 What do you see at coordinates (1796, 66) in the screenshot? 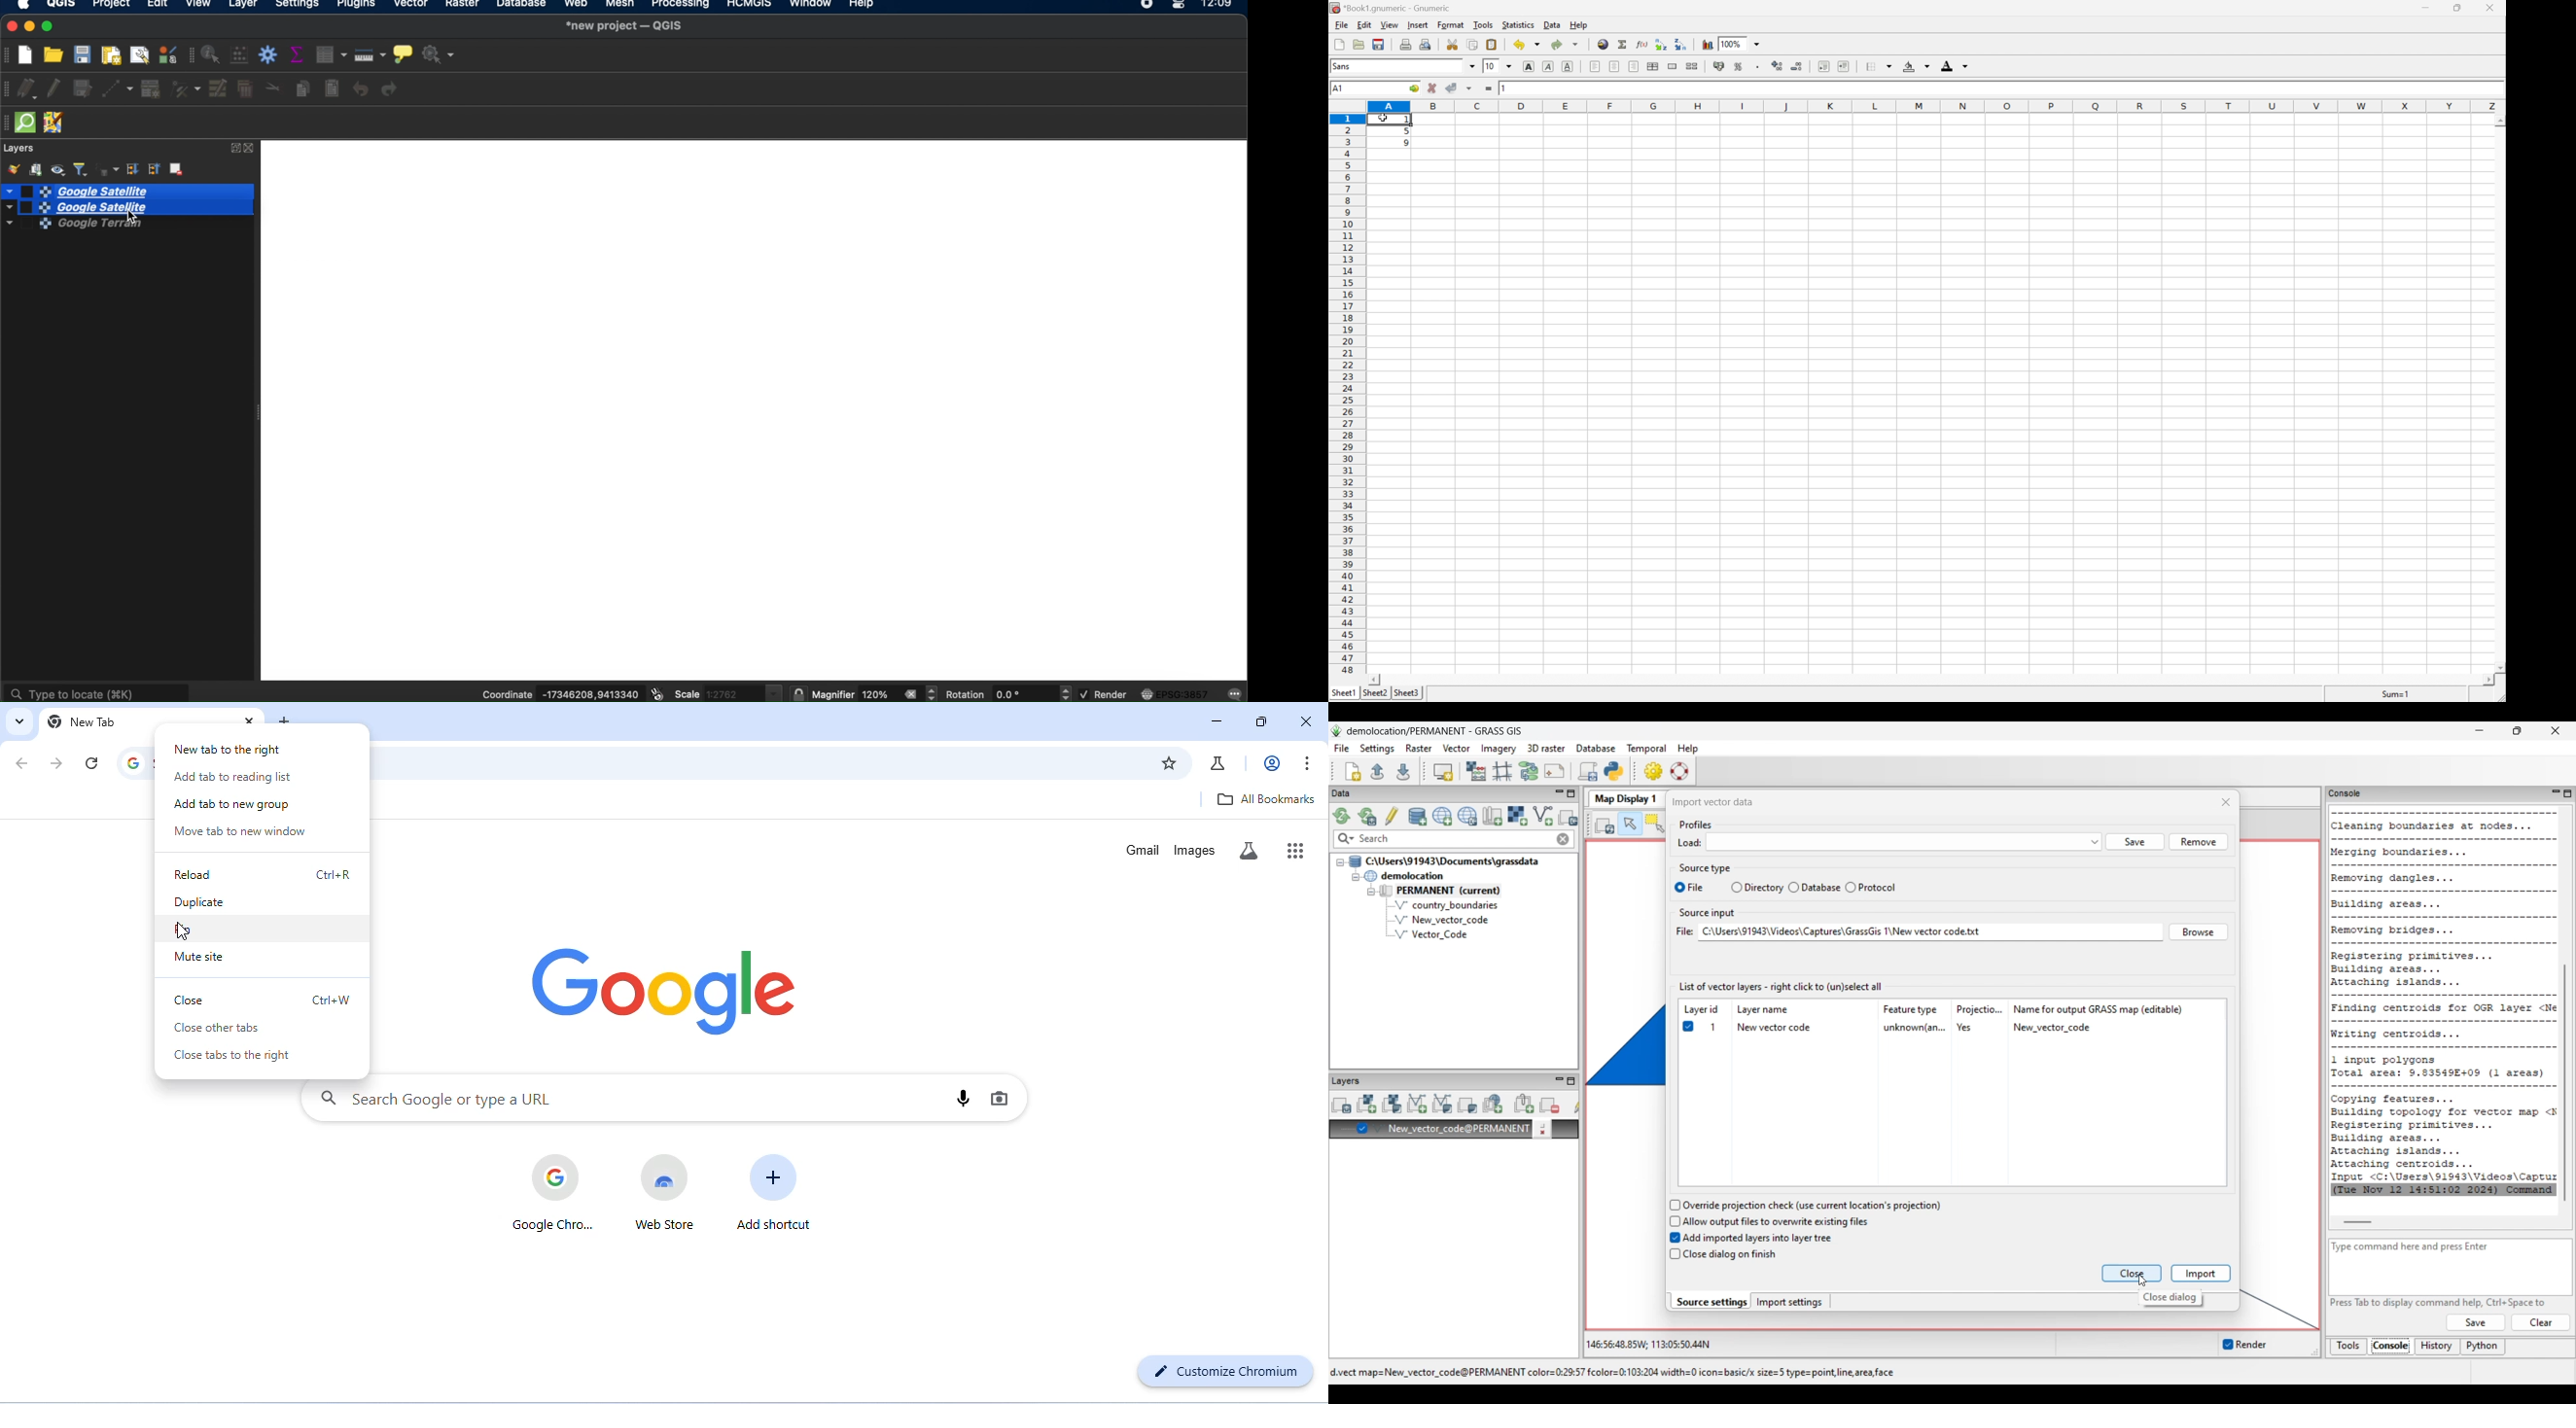
I see `decrease number of decimals displayed` at bounding box center [1796, 66].